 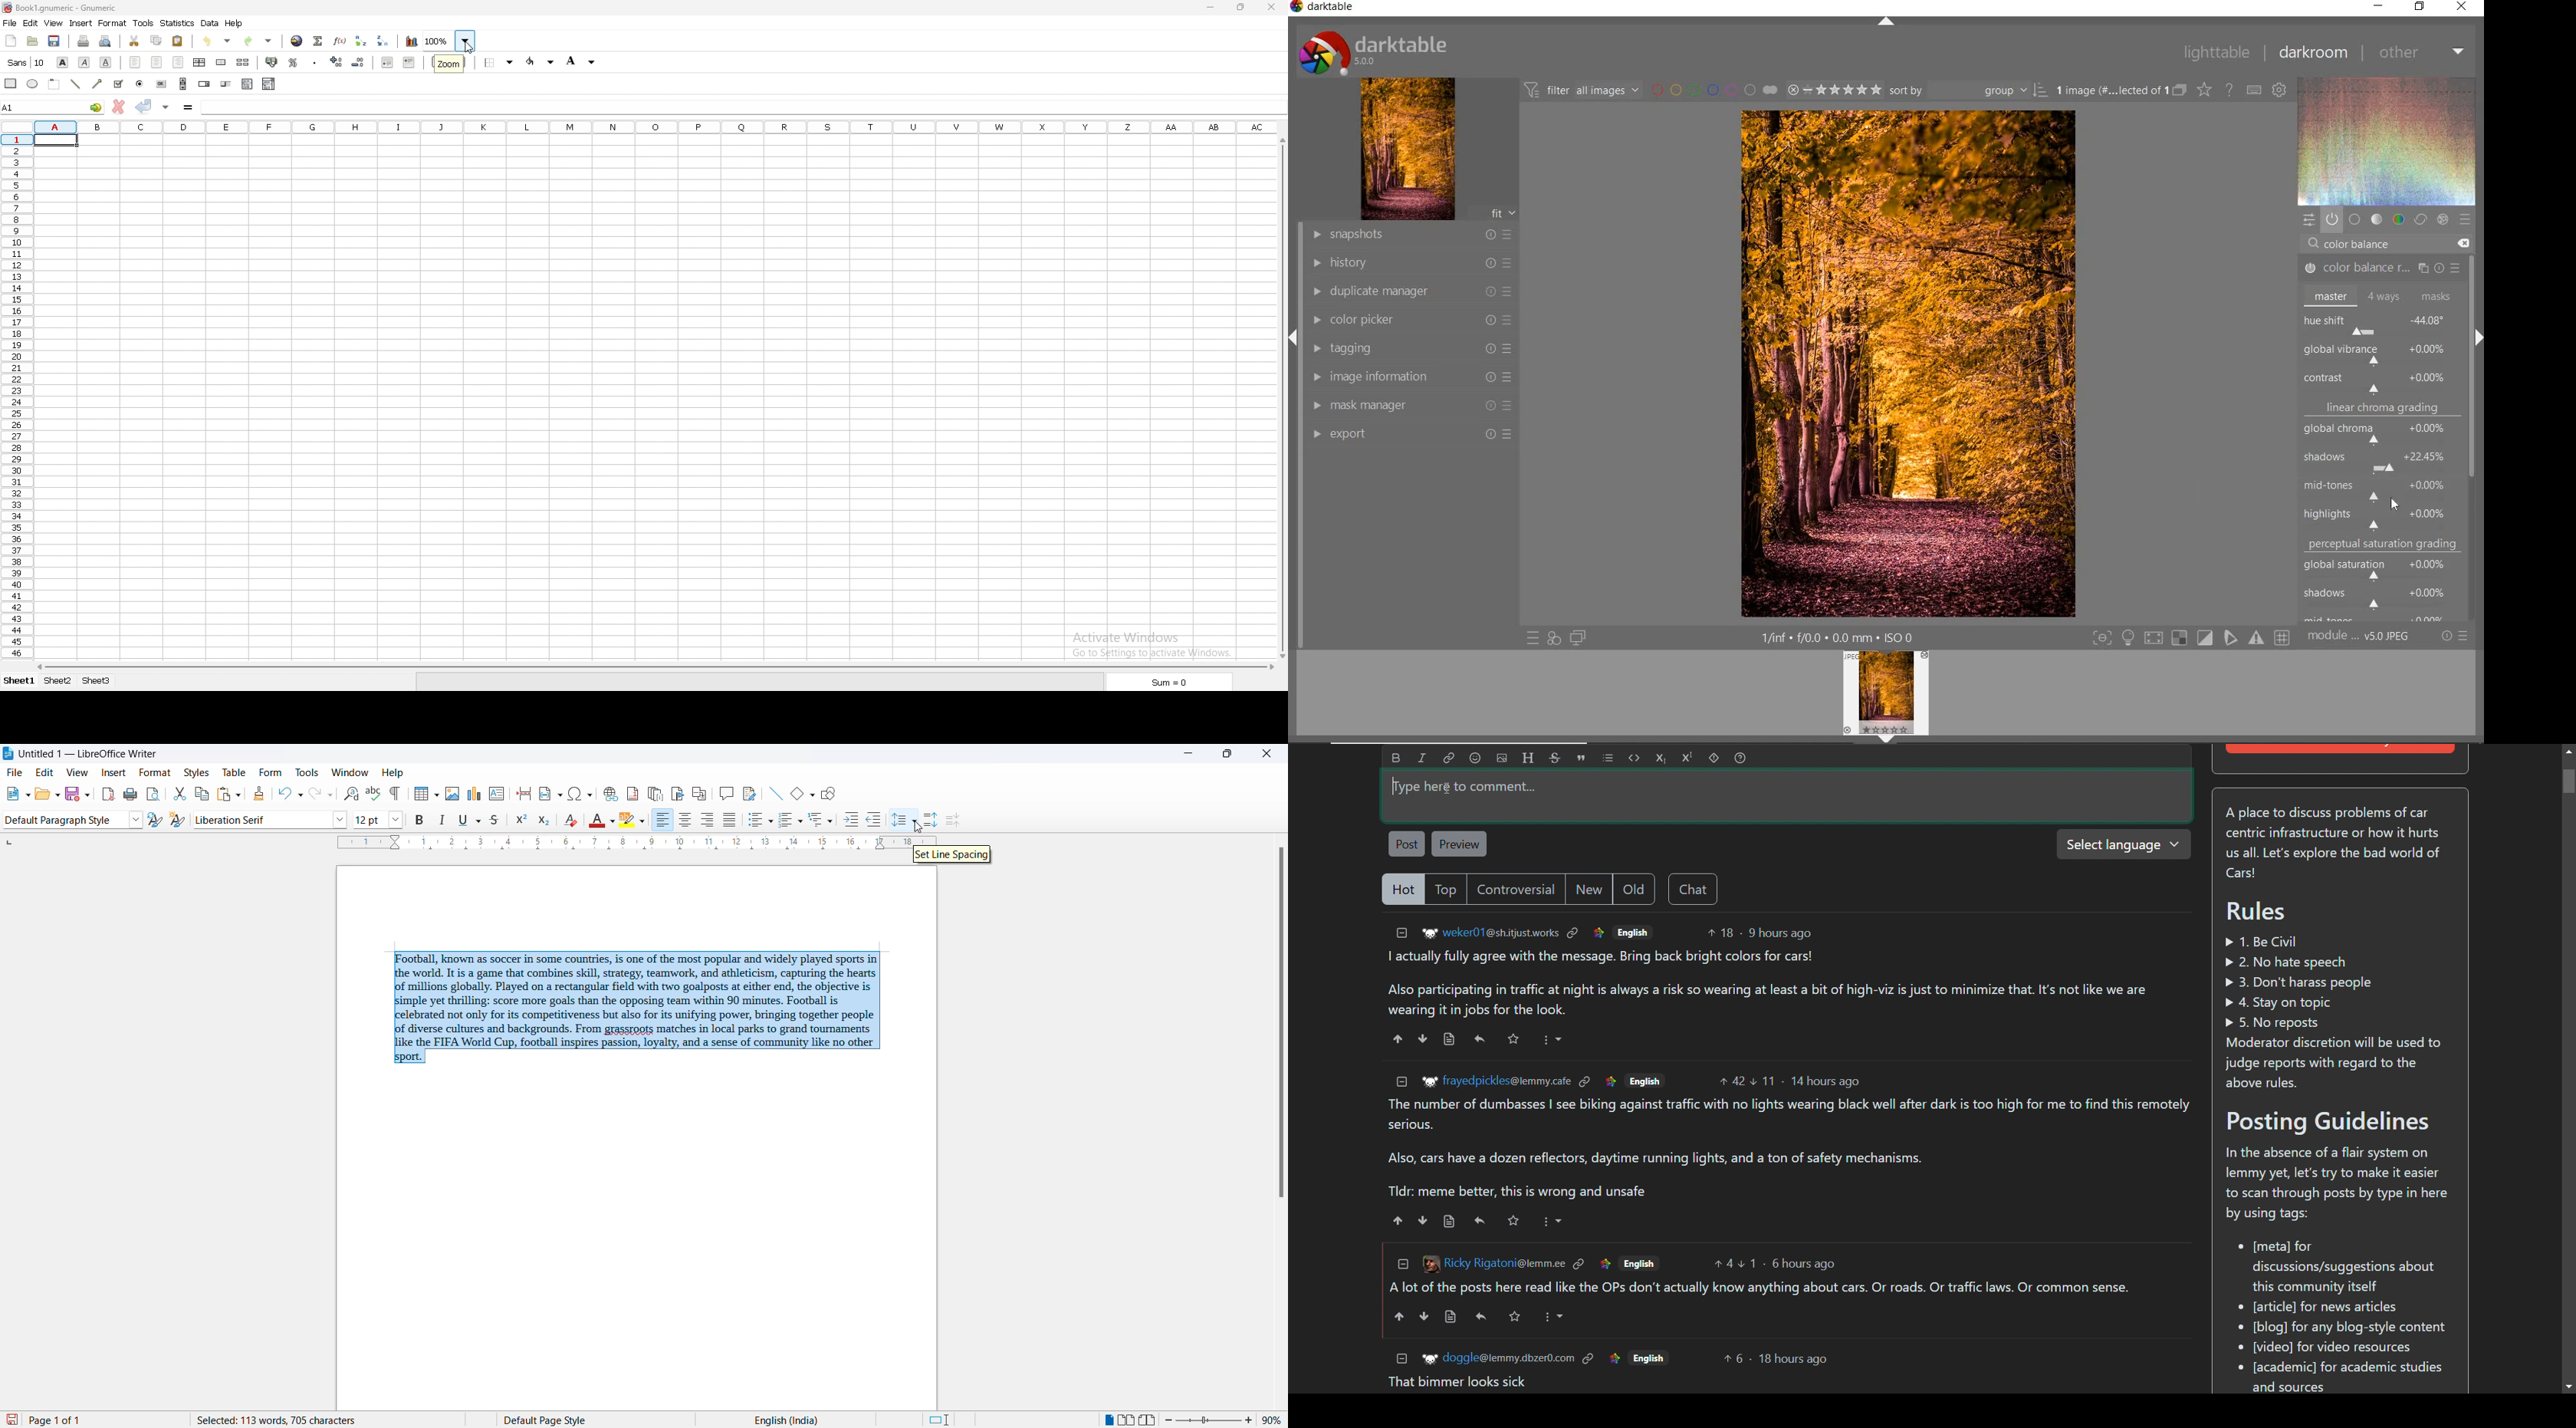 What do you see at coordinates (553, 62) in the screenshot?
I see `Drop down` at bounding box center [553, 62].